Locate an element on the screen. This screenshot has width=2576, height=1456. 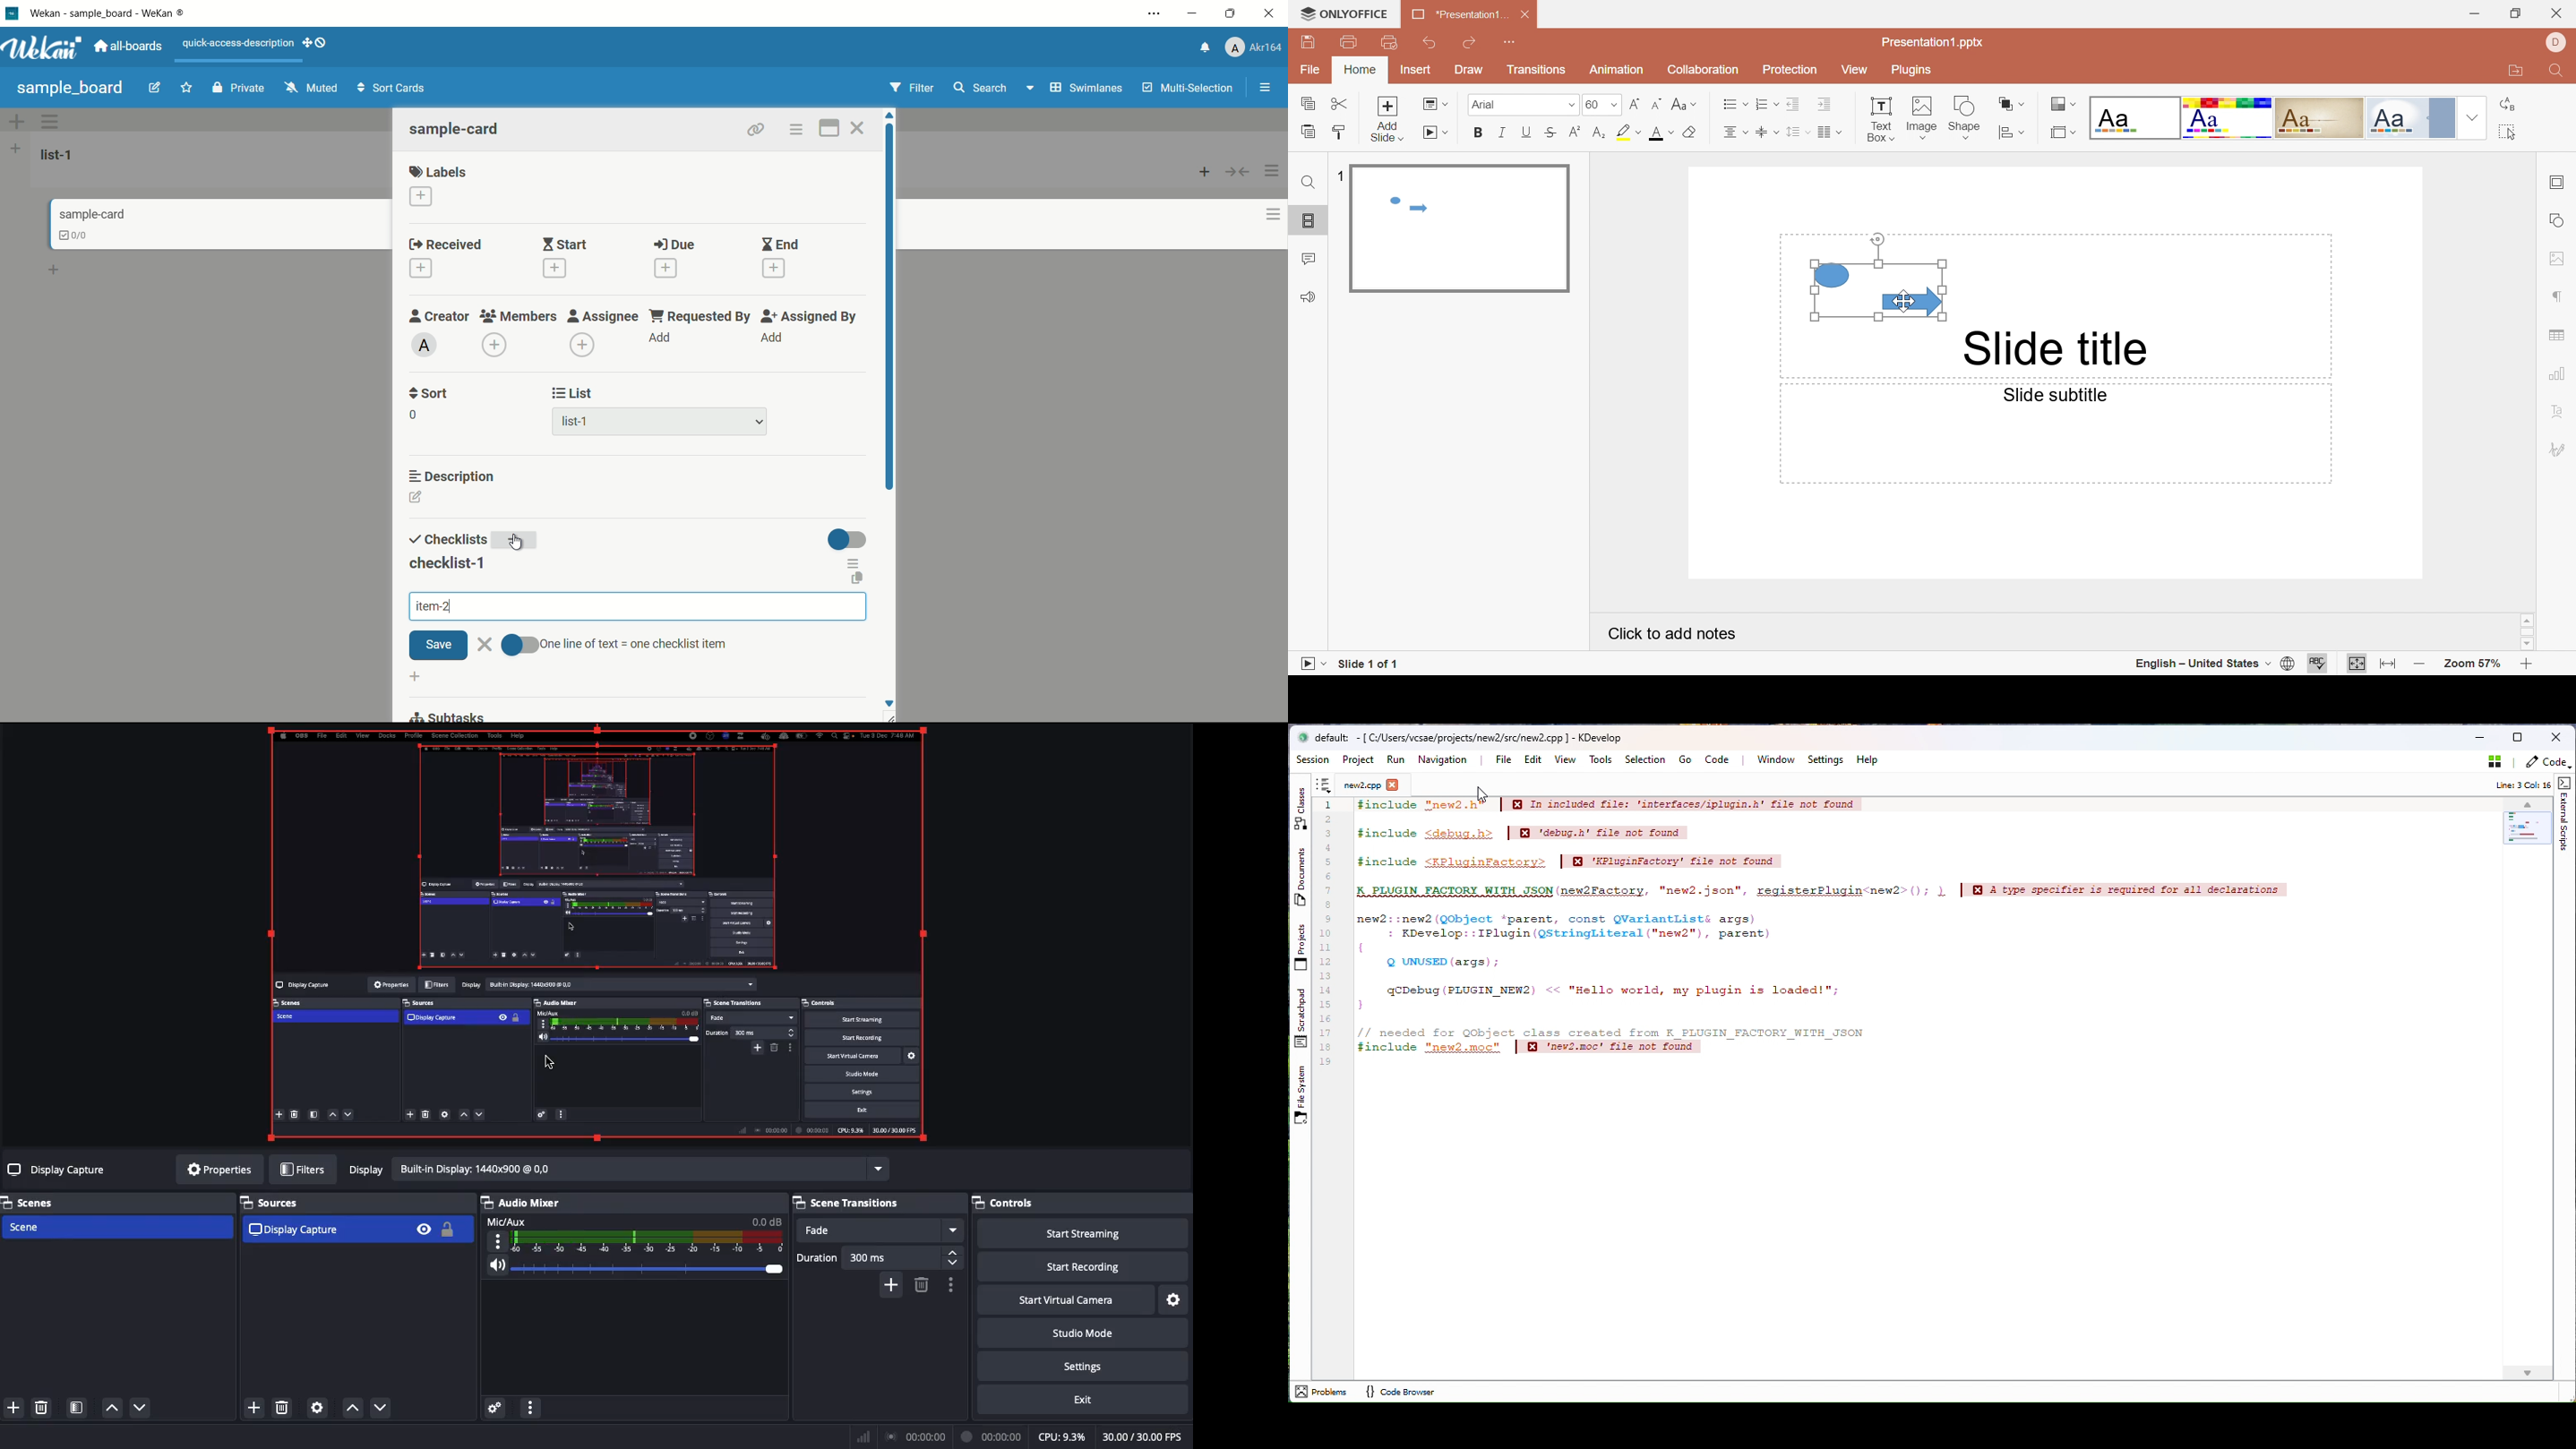
File is located at coordinates (1503, 761).